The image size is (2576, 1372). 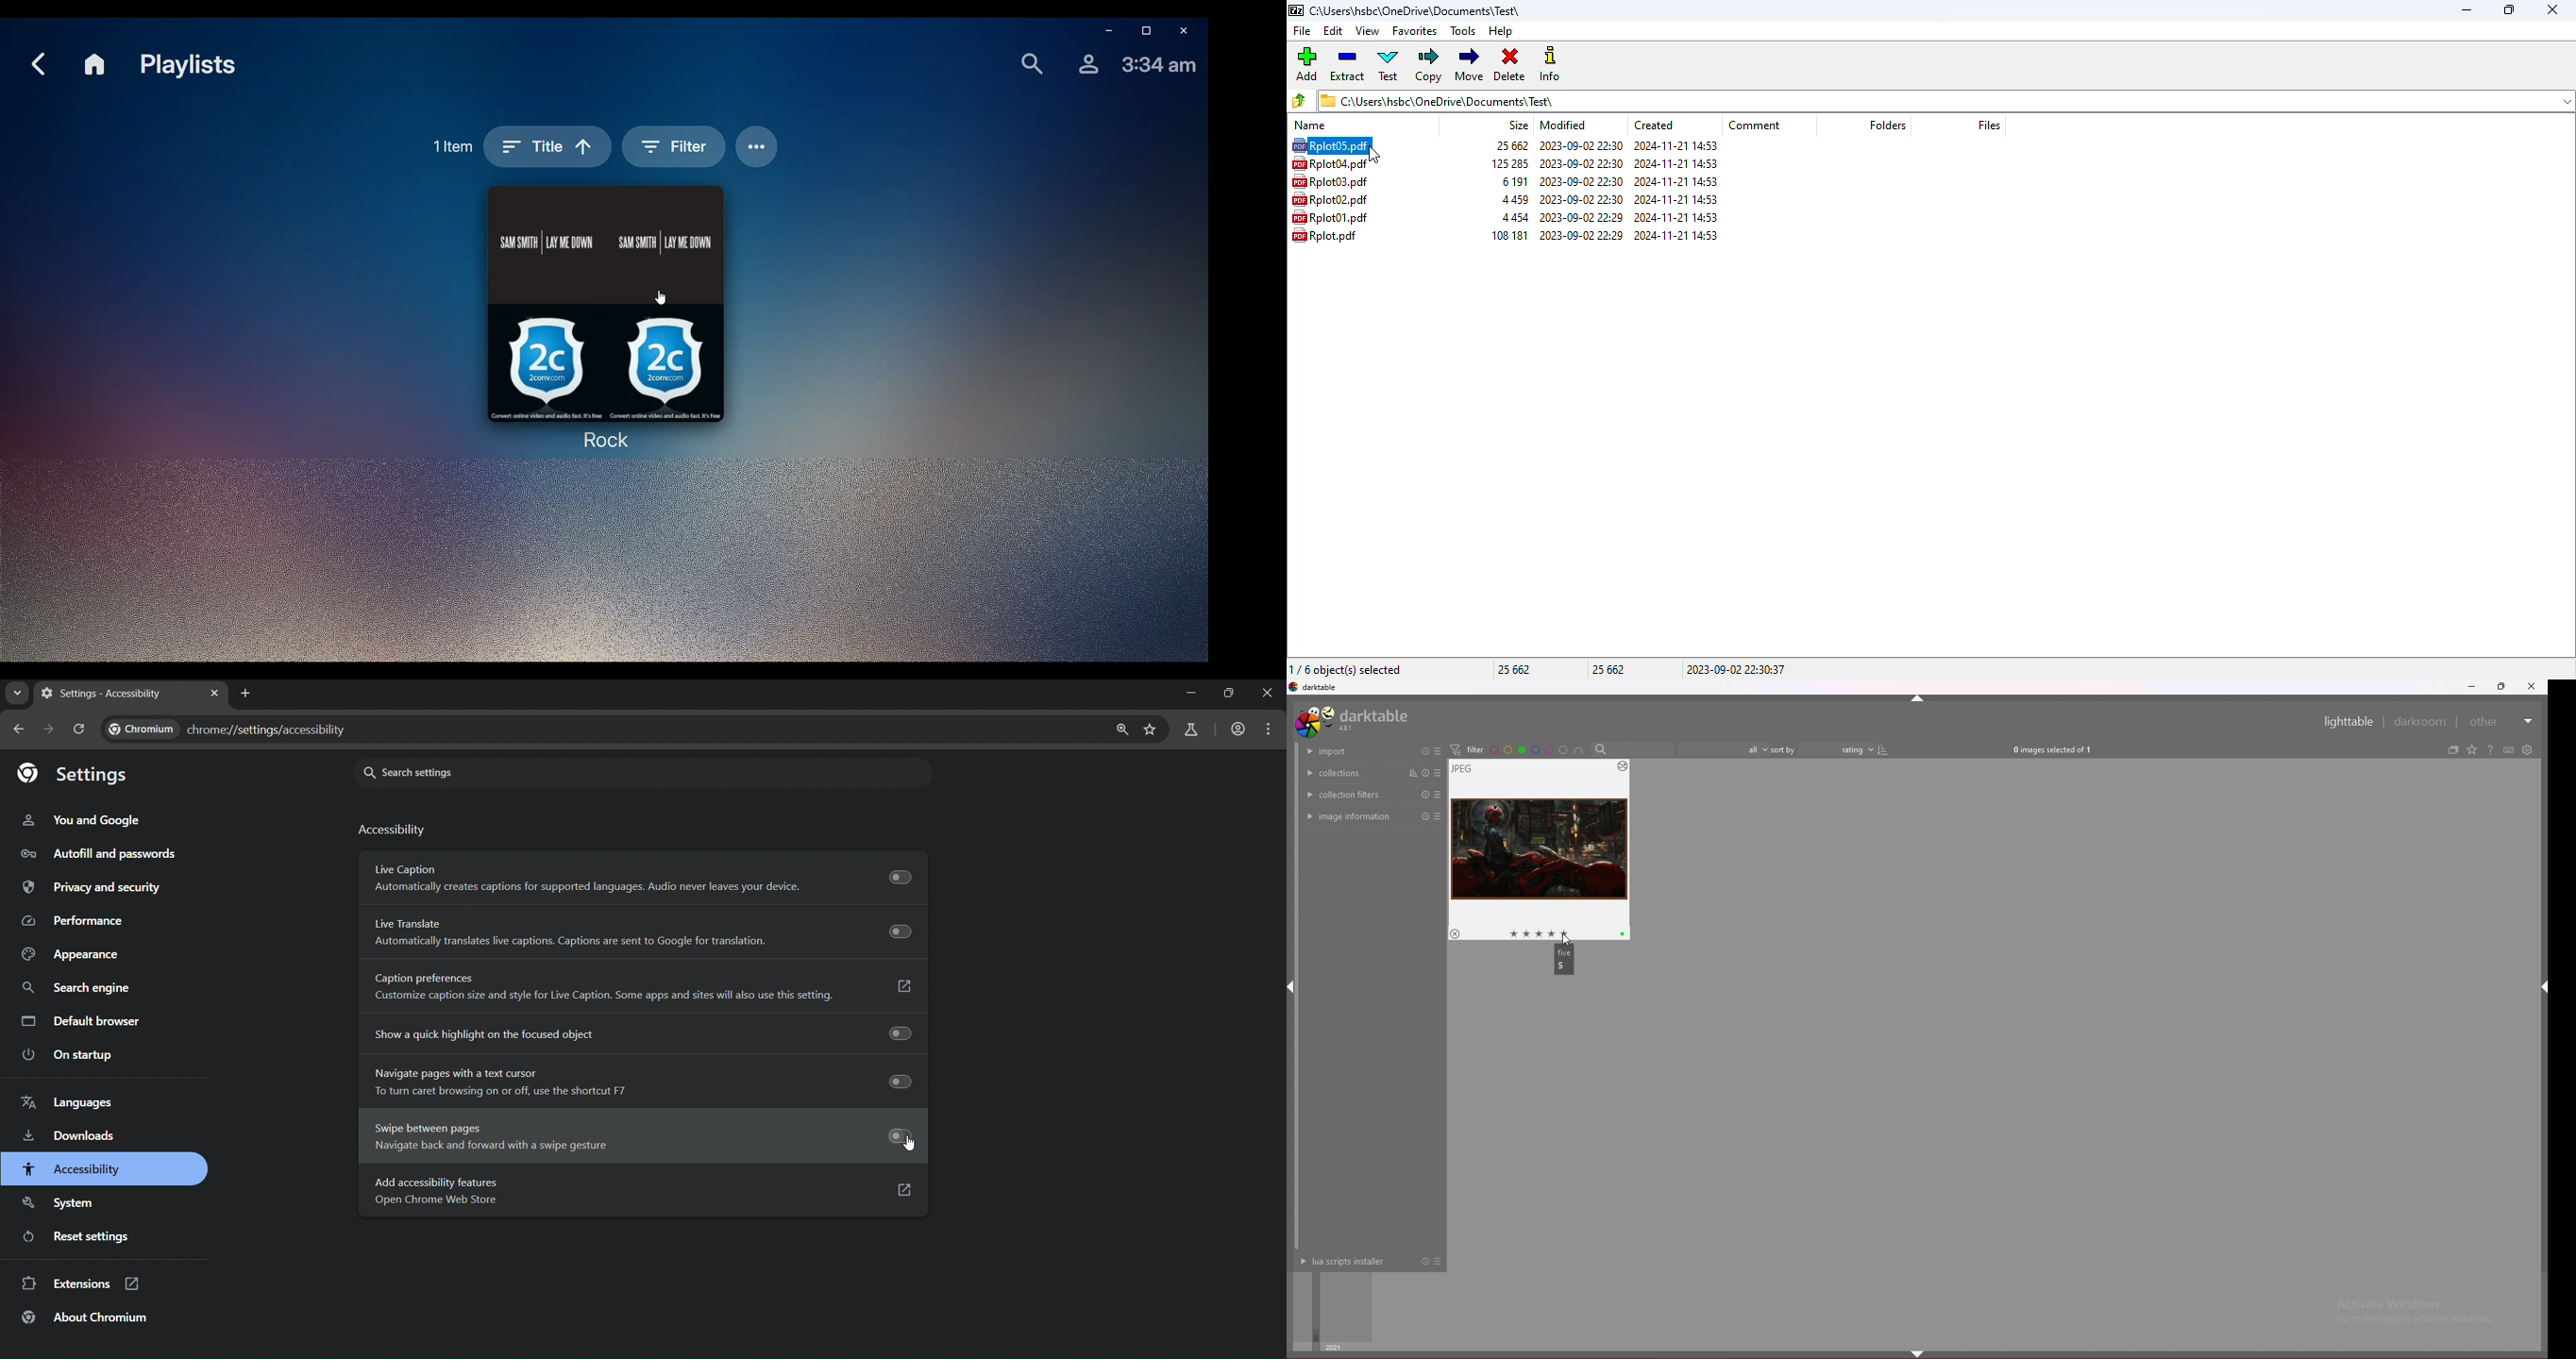 What do you see at coordinates (2053, 750) in the screenshot?
I see `0 images selected of 1` at bounding box center [2053, 750].